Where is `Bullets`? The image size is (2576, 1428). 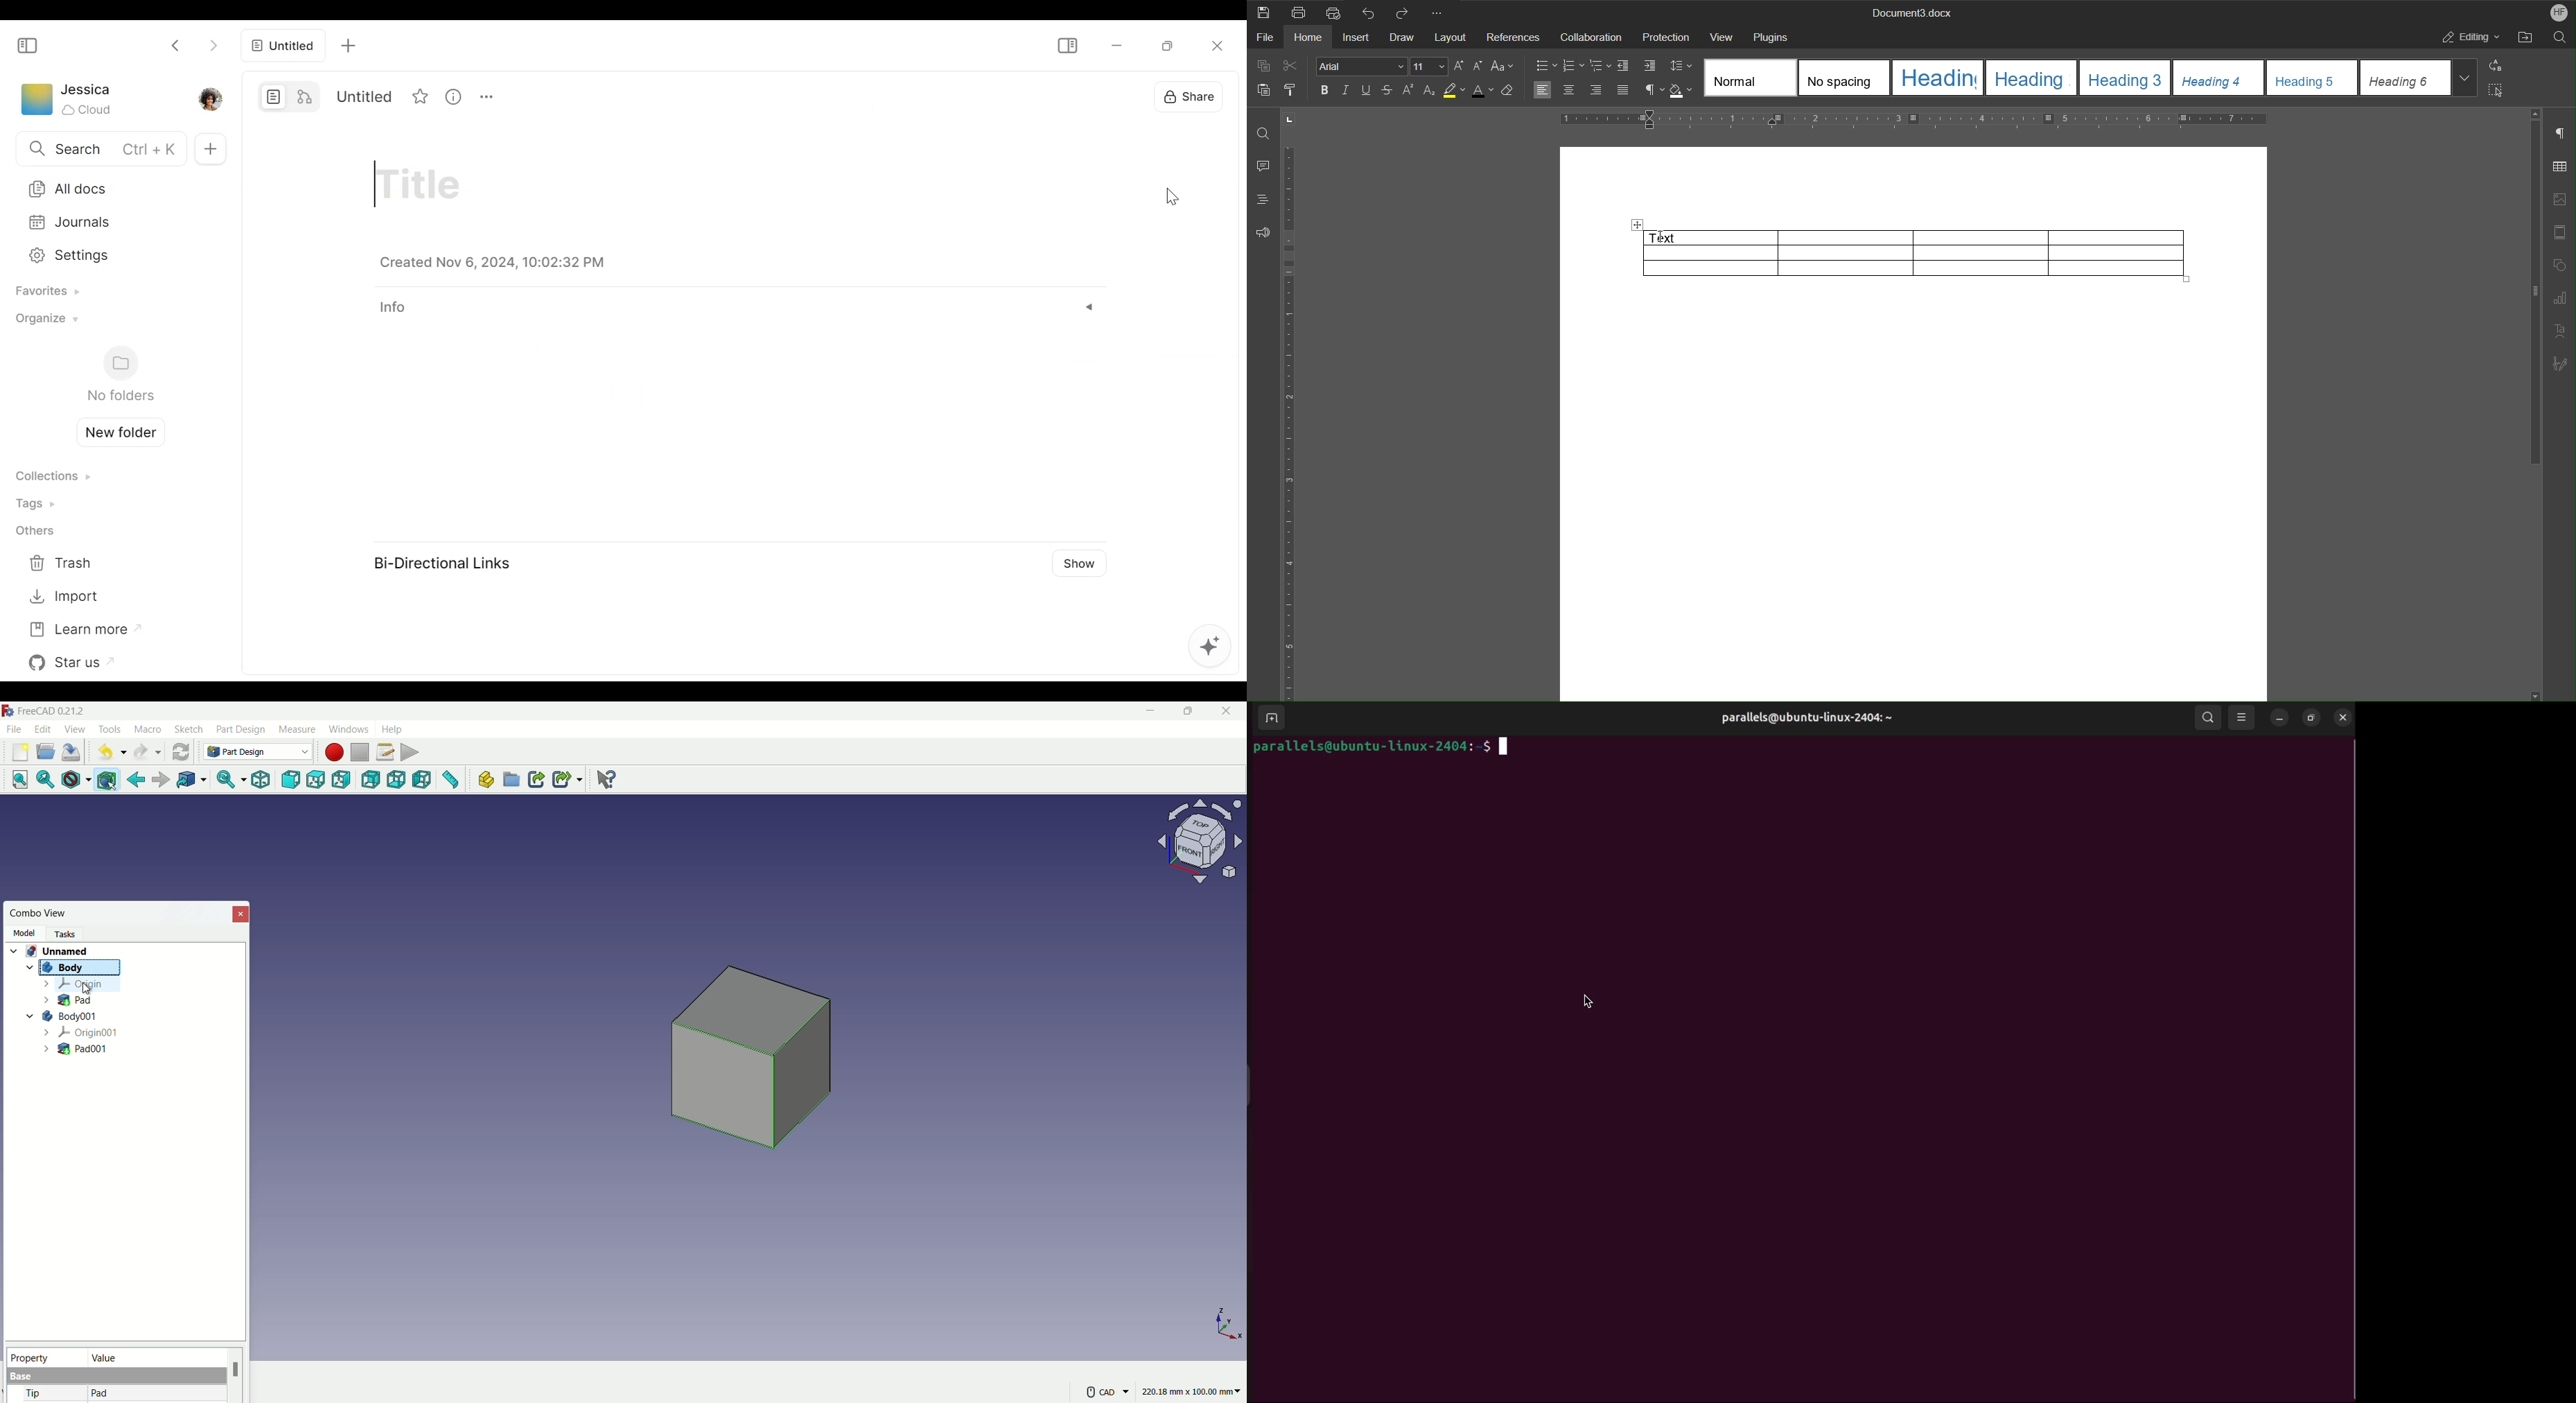 Bullets is located at coordinates (1545, 66).